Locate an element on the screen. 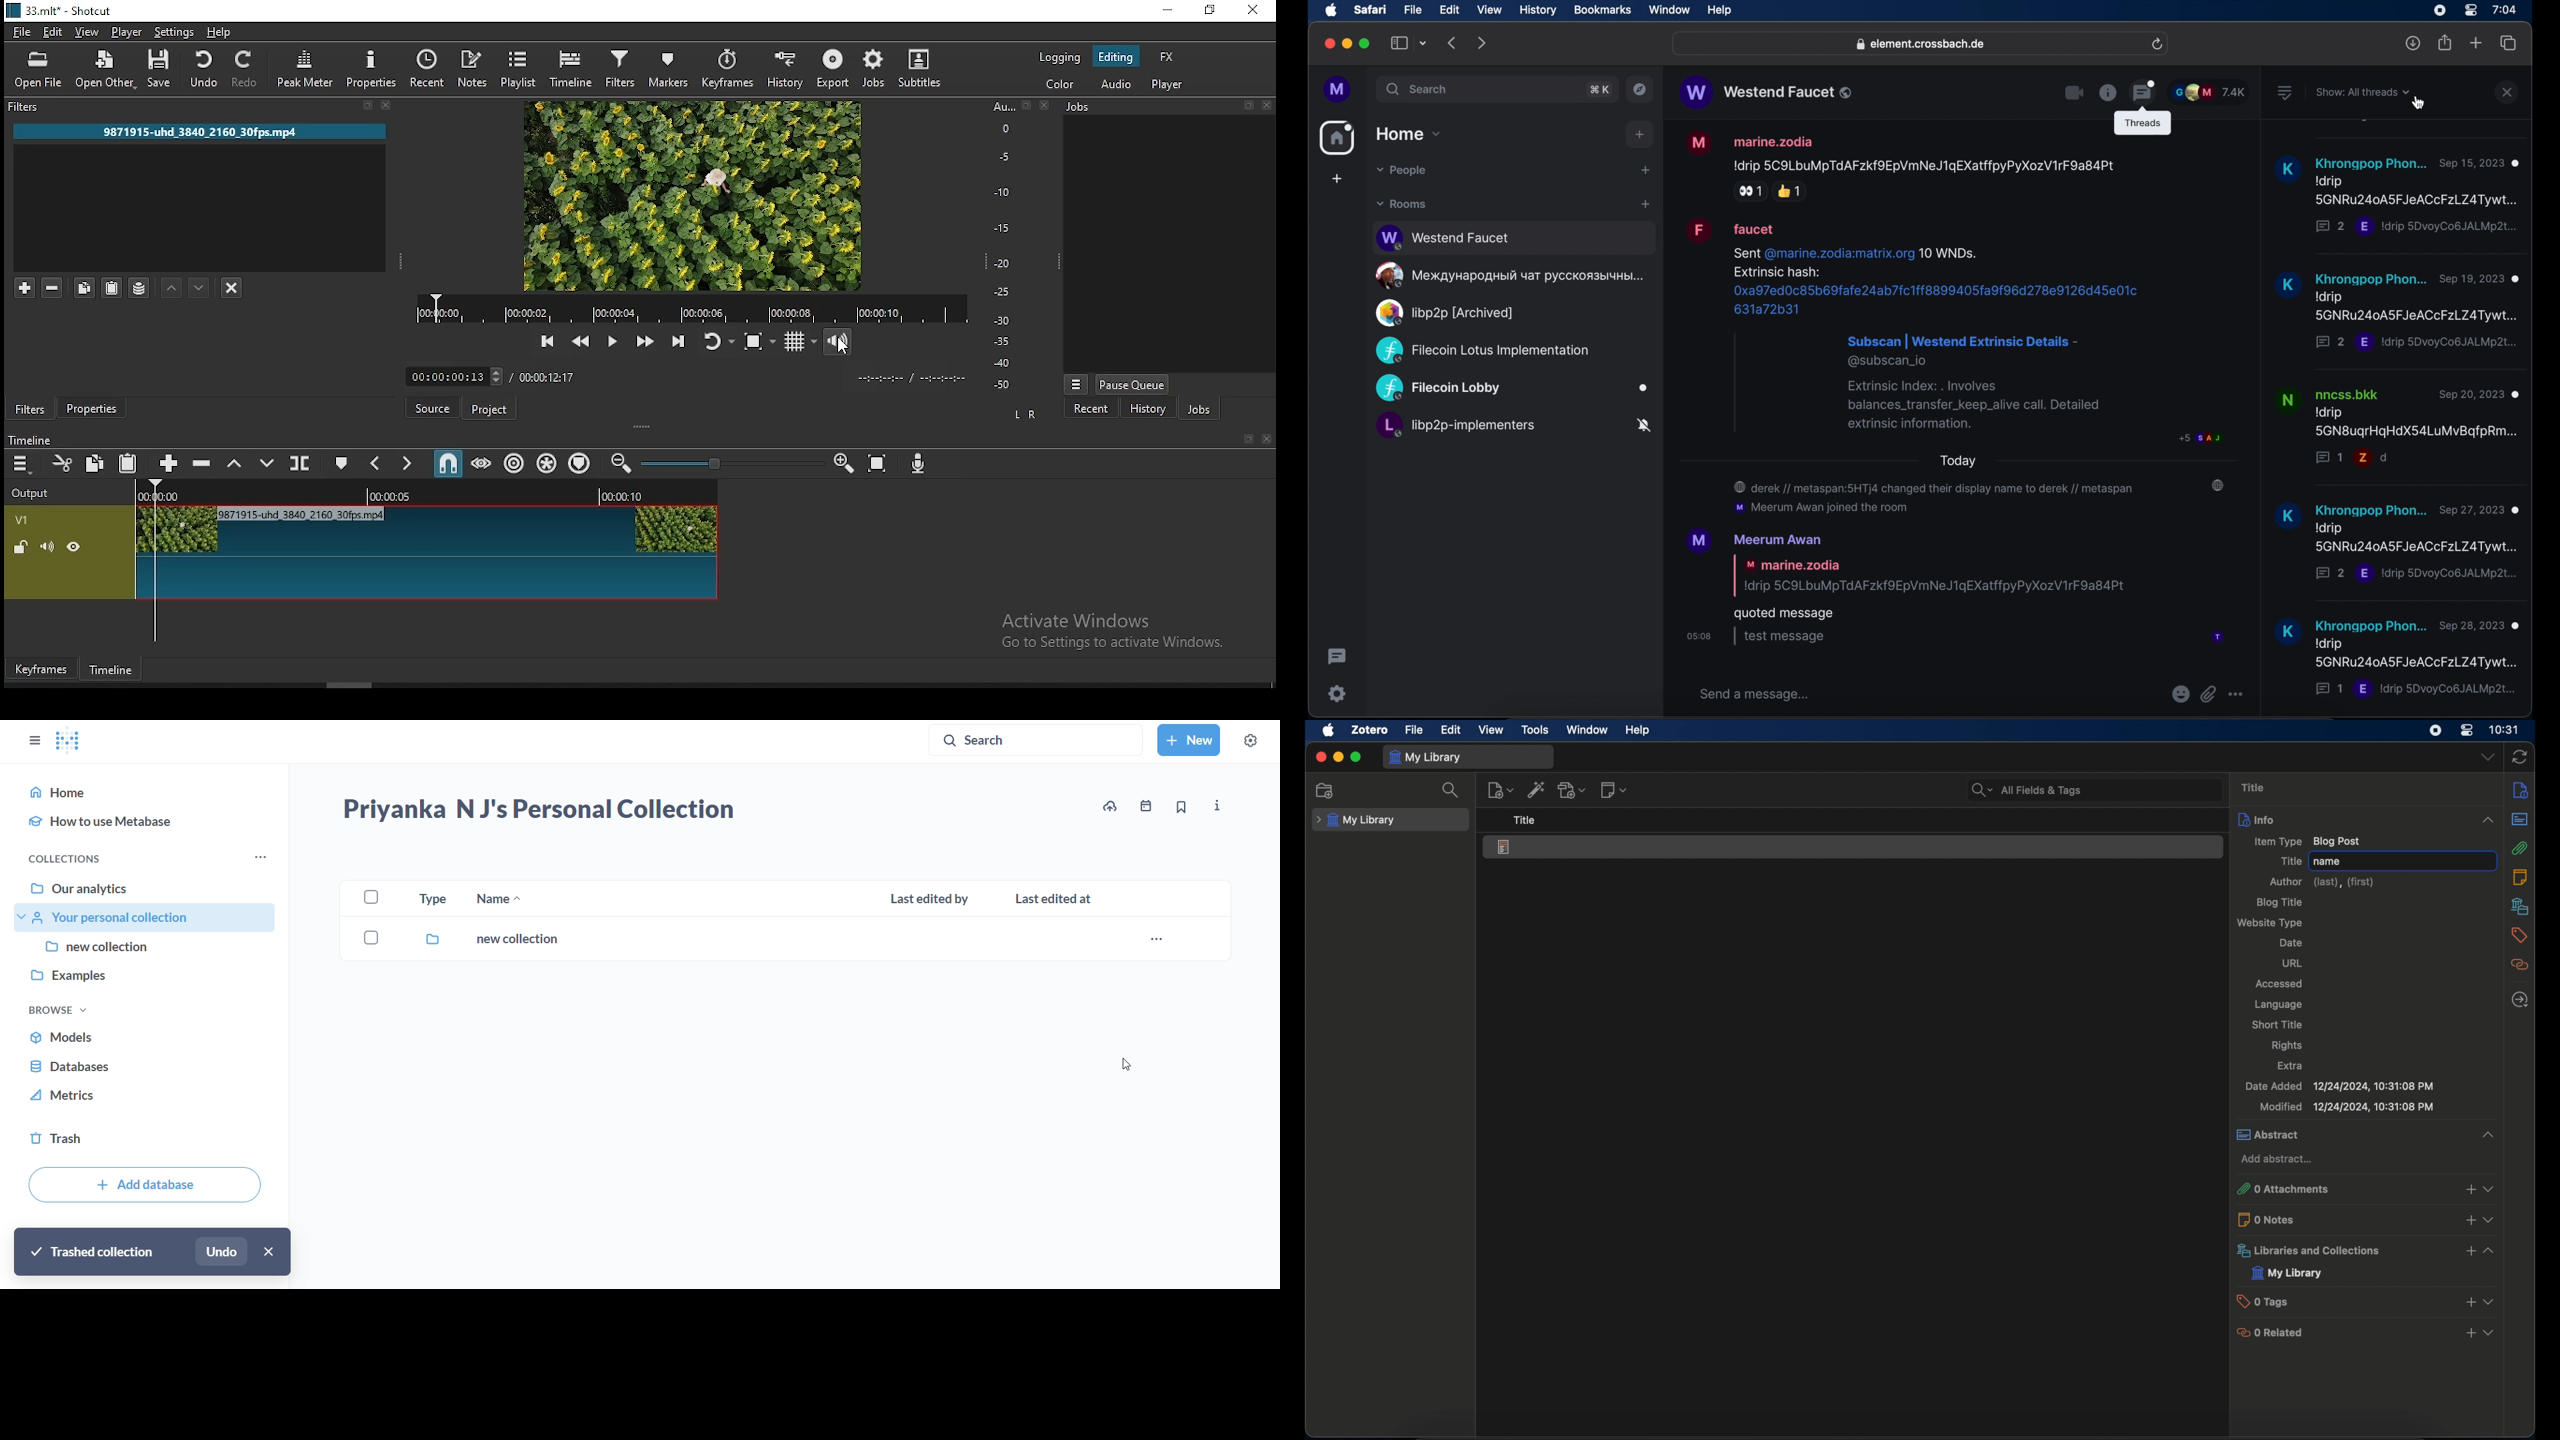 The image size is (2576, 1456). play/pause is located at coordinates (614, 343).